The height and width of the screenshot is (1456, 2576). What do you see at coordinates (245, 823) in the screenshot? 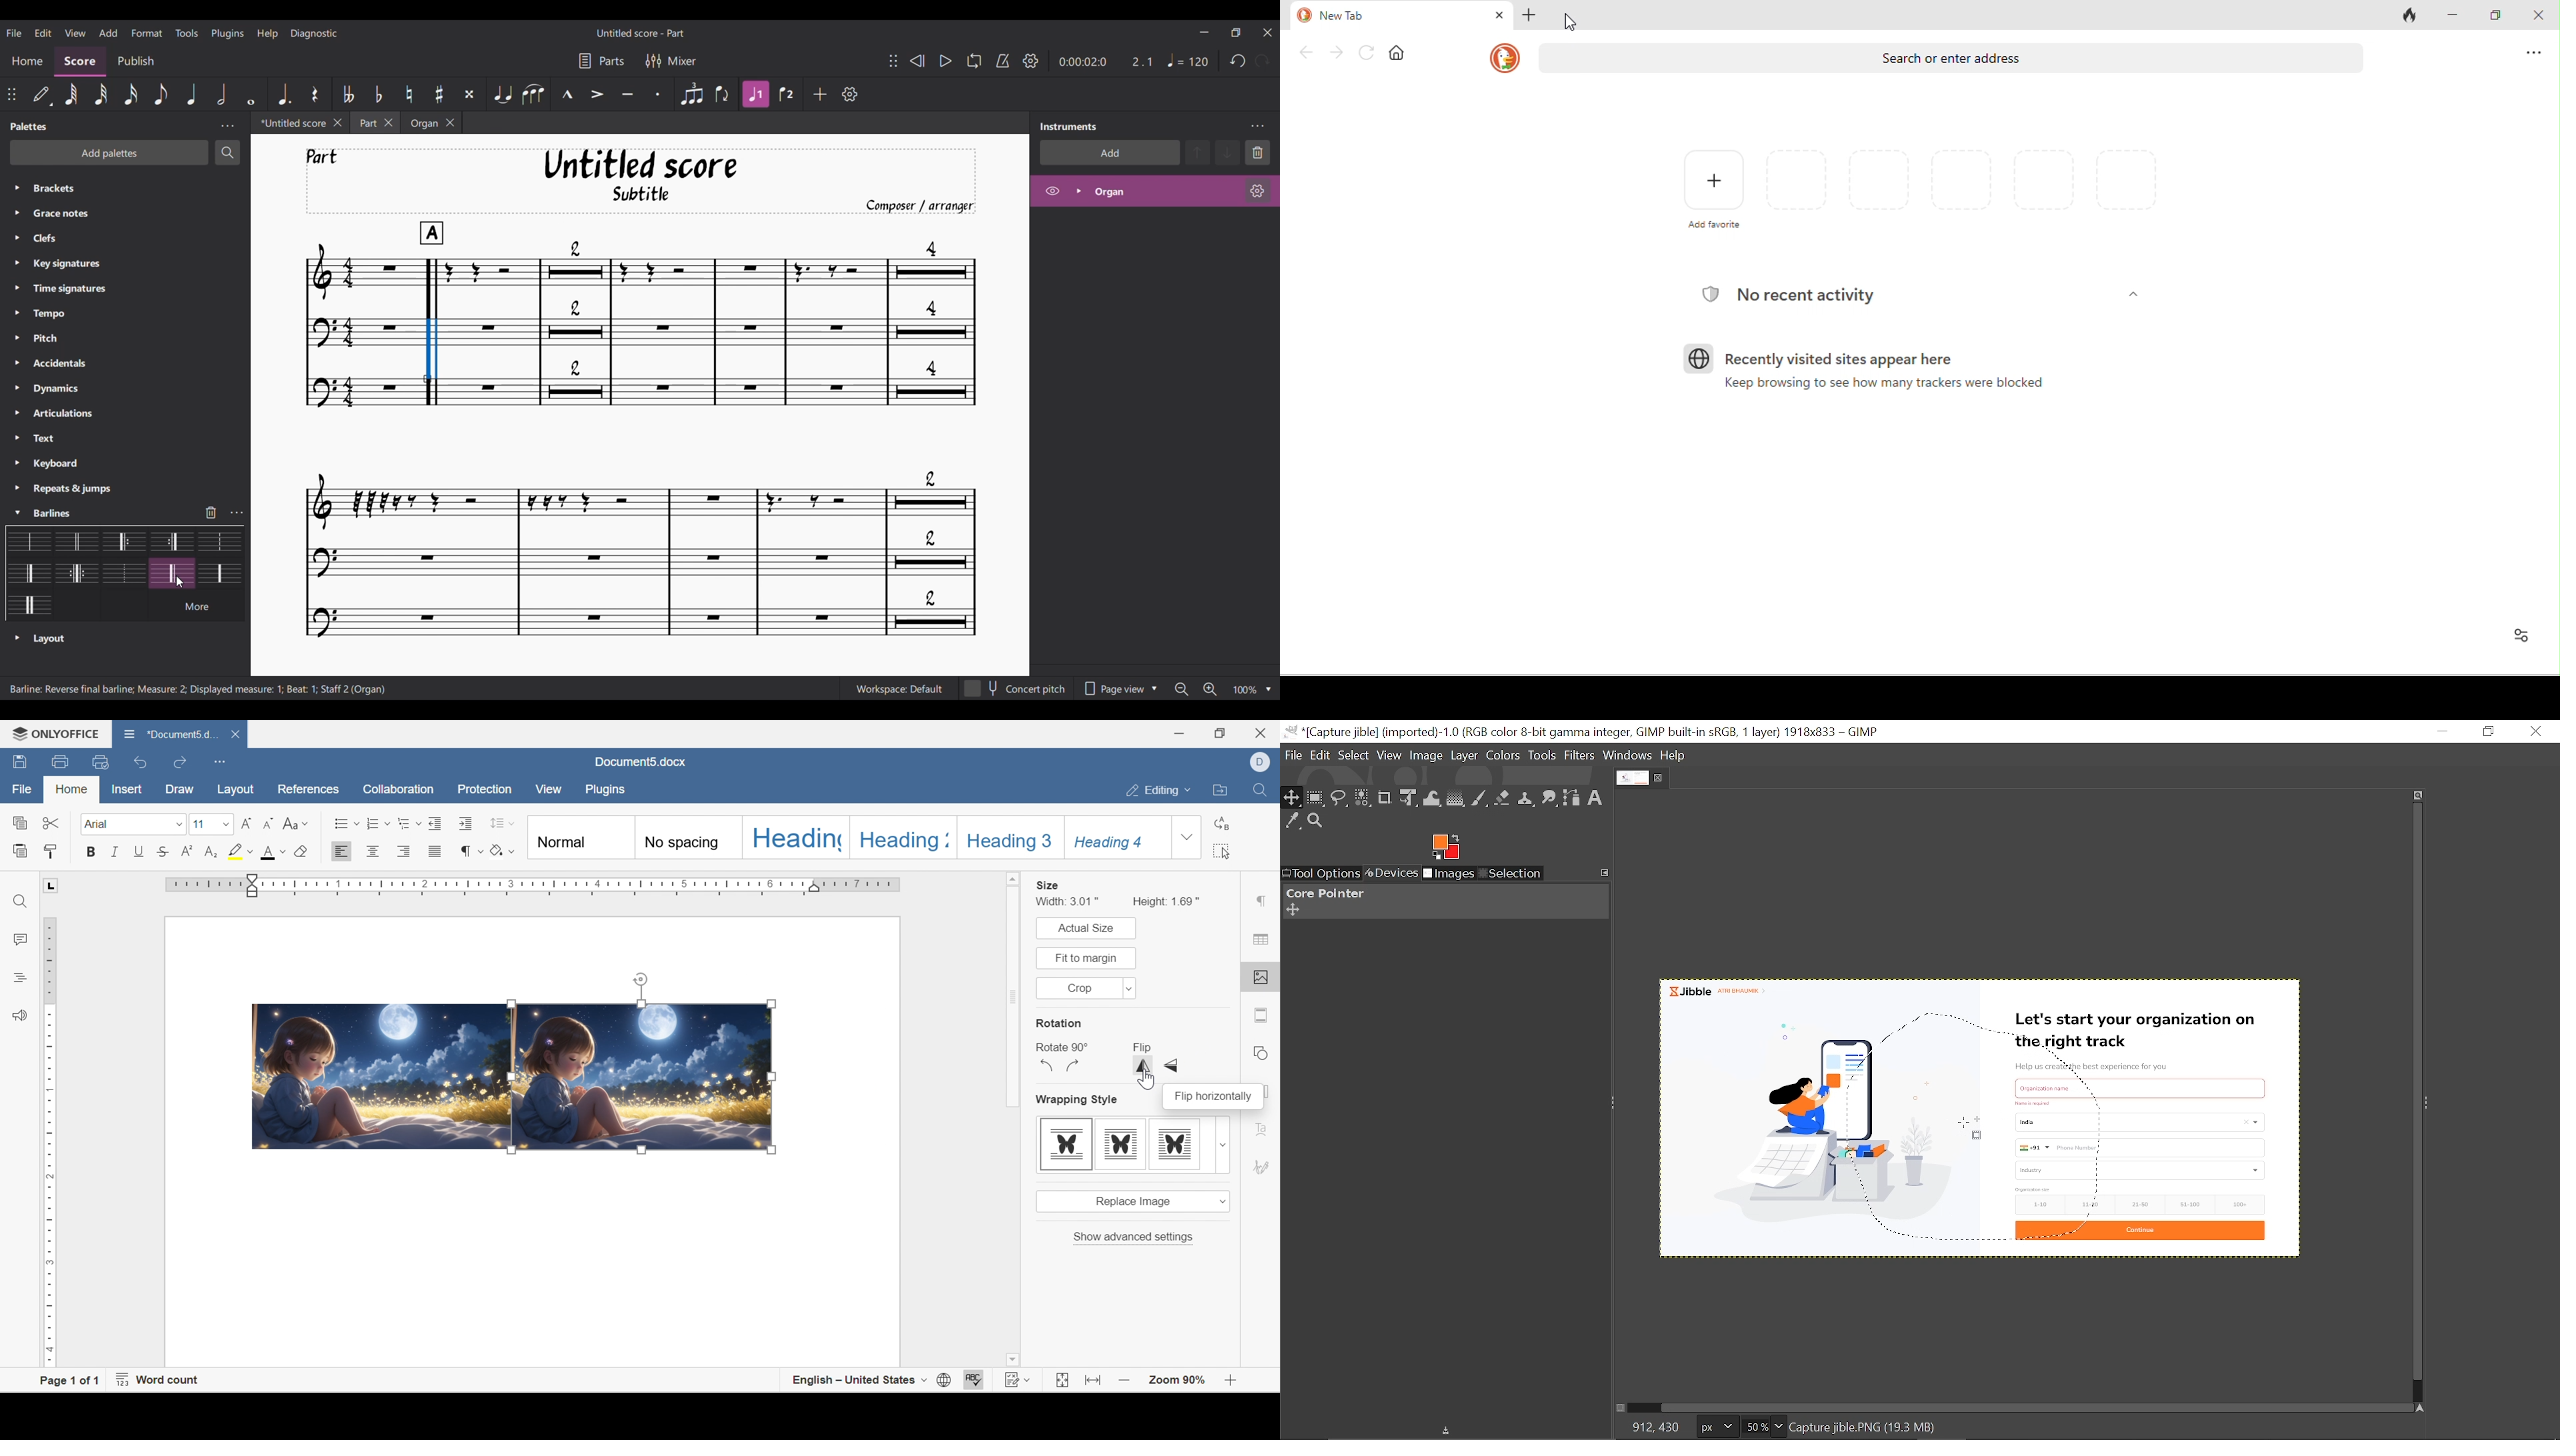
I see `Increment font size` at bounding box center [245, 823].